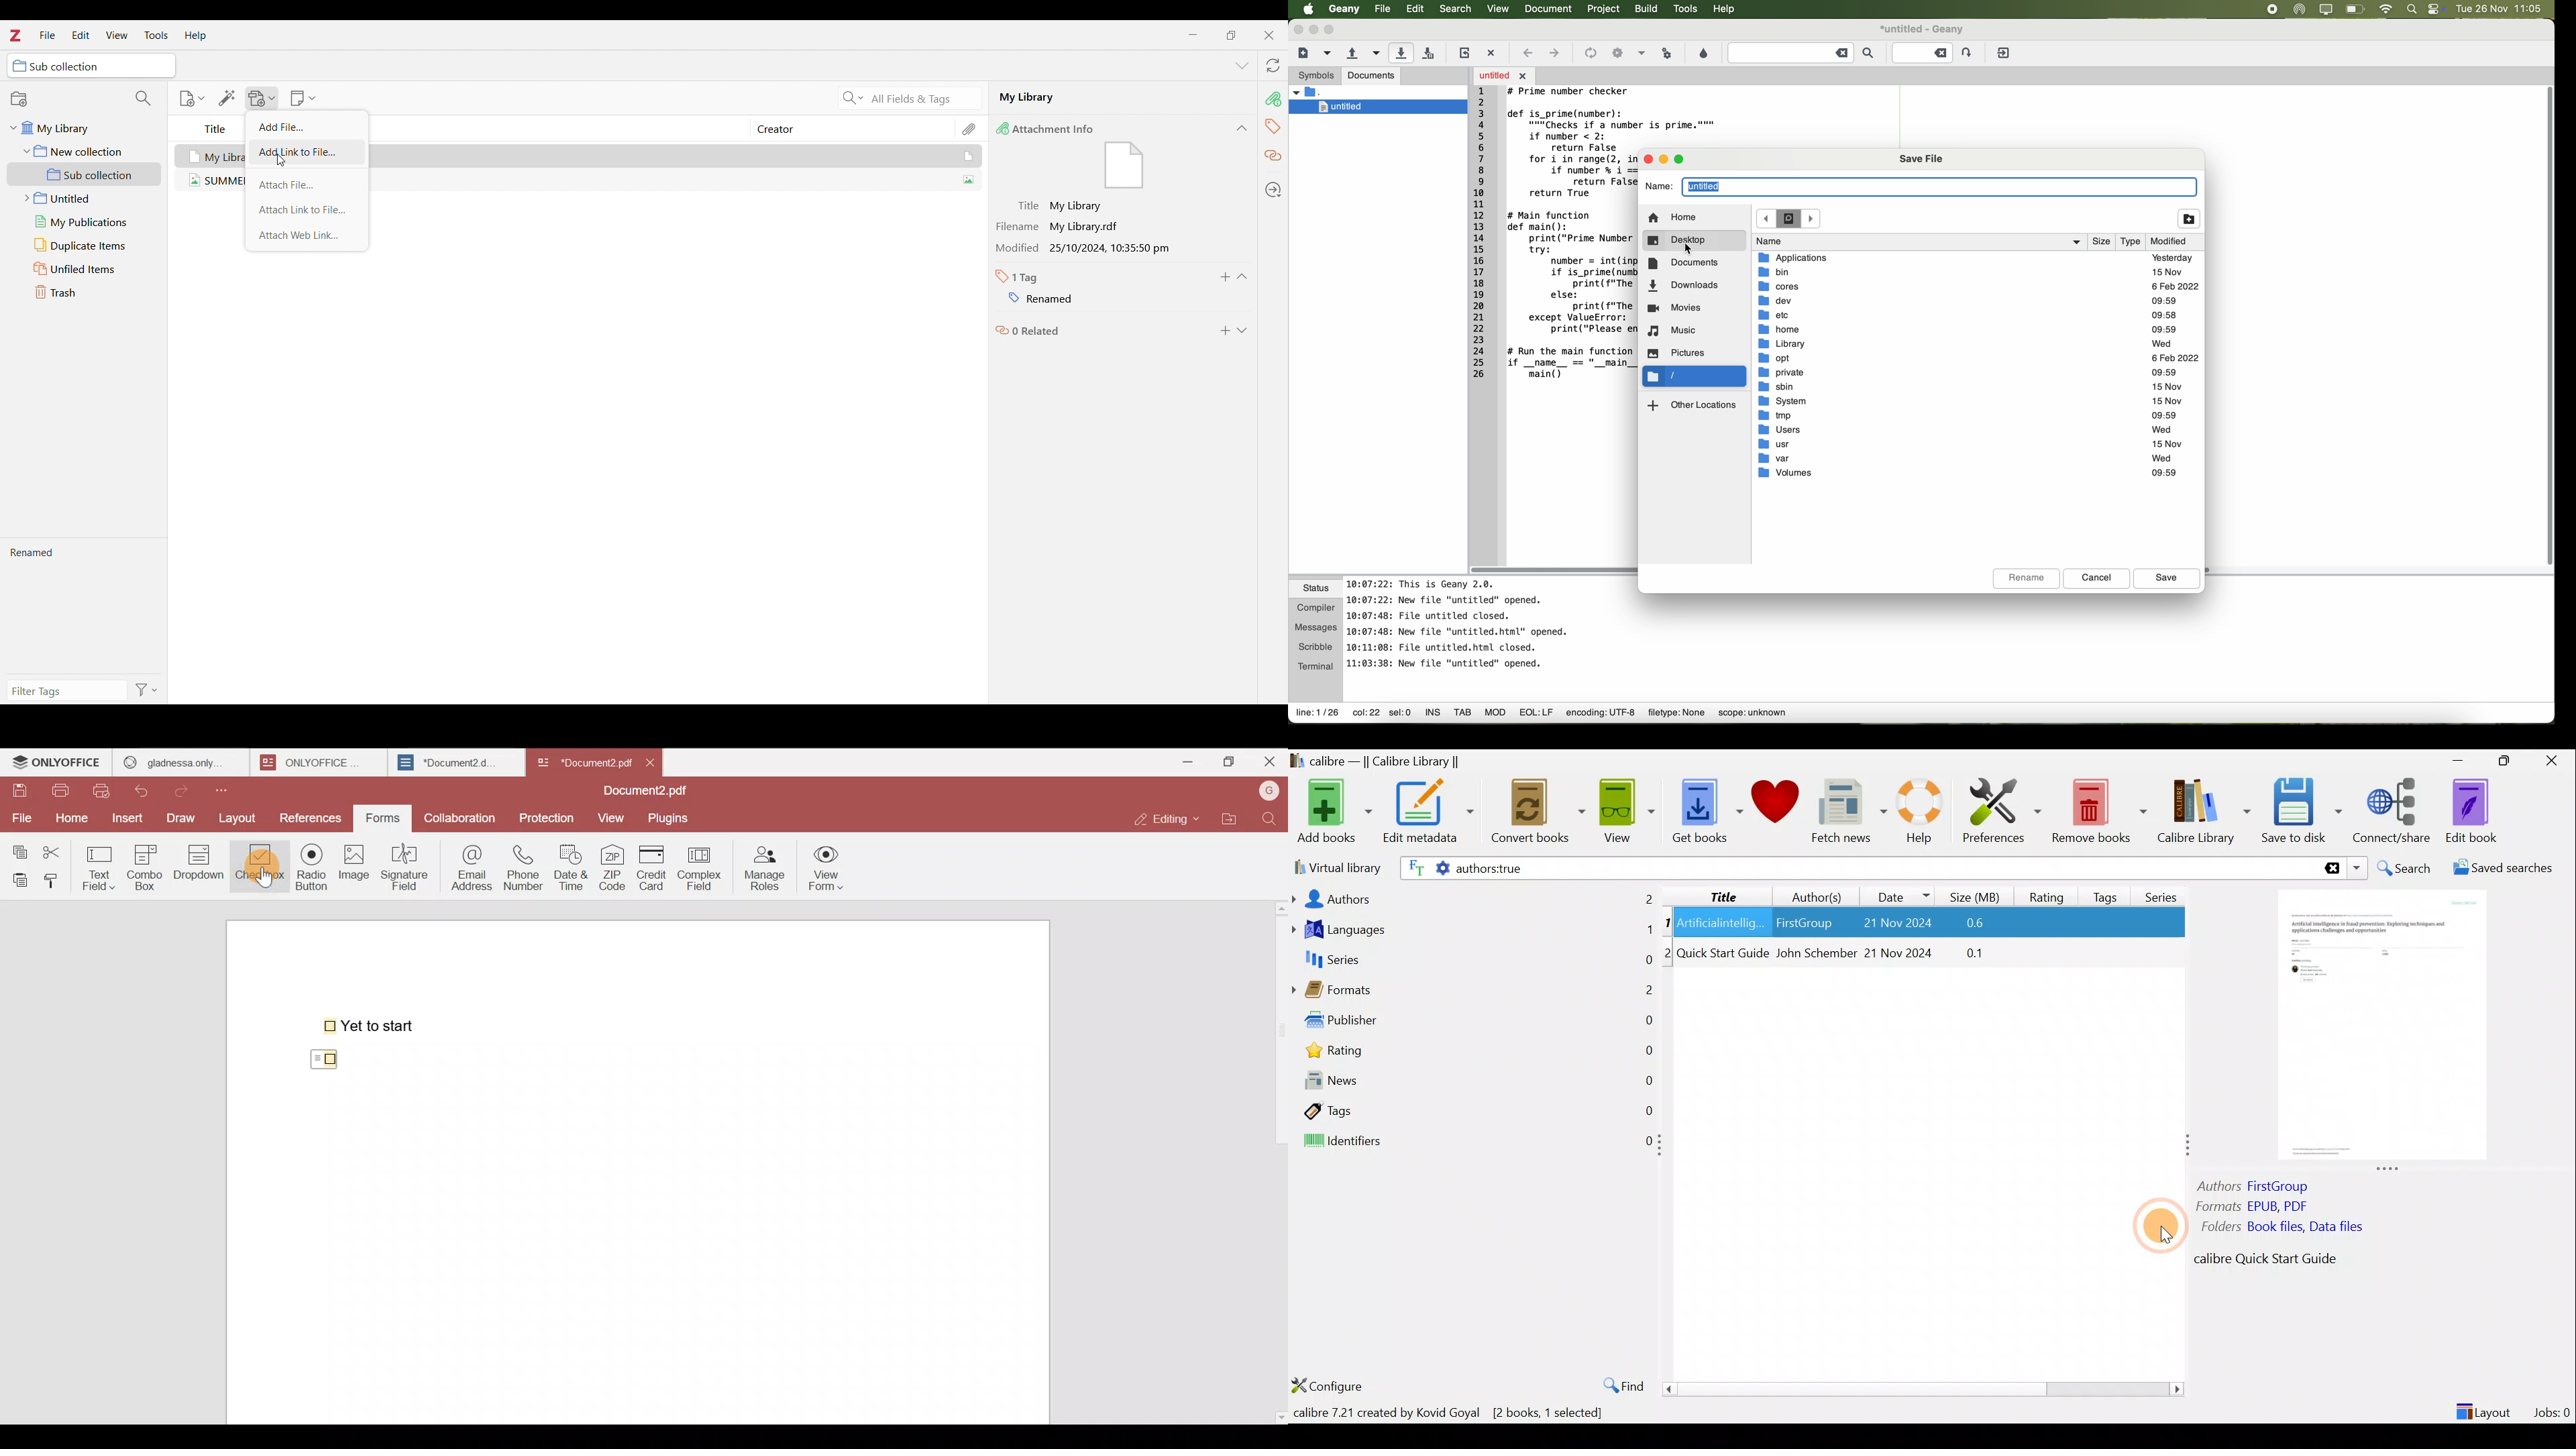 The width and height of the screenshot is (2576, 1456). Describe the element at coordinates (57, 764) in the screenshot. I see `ONLYOFFICE` at that location.